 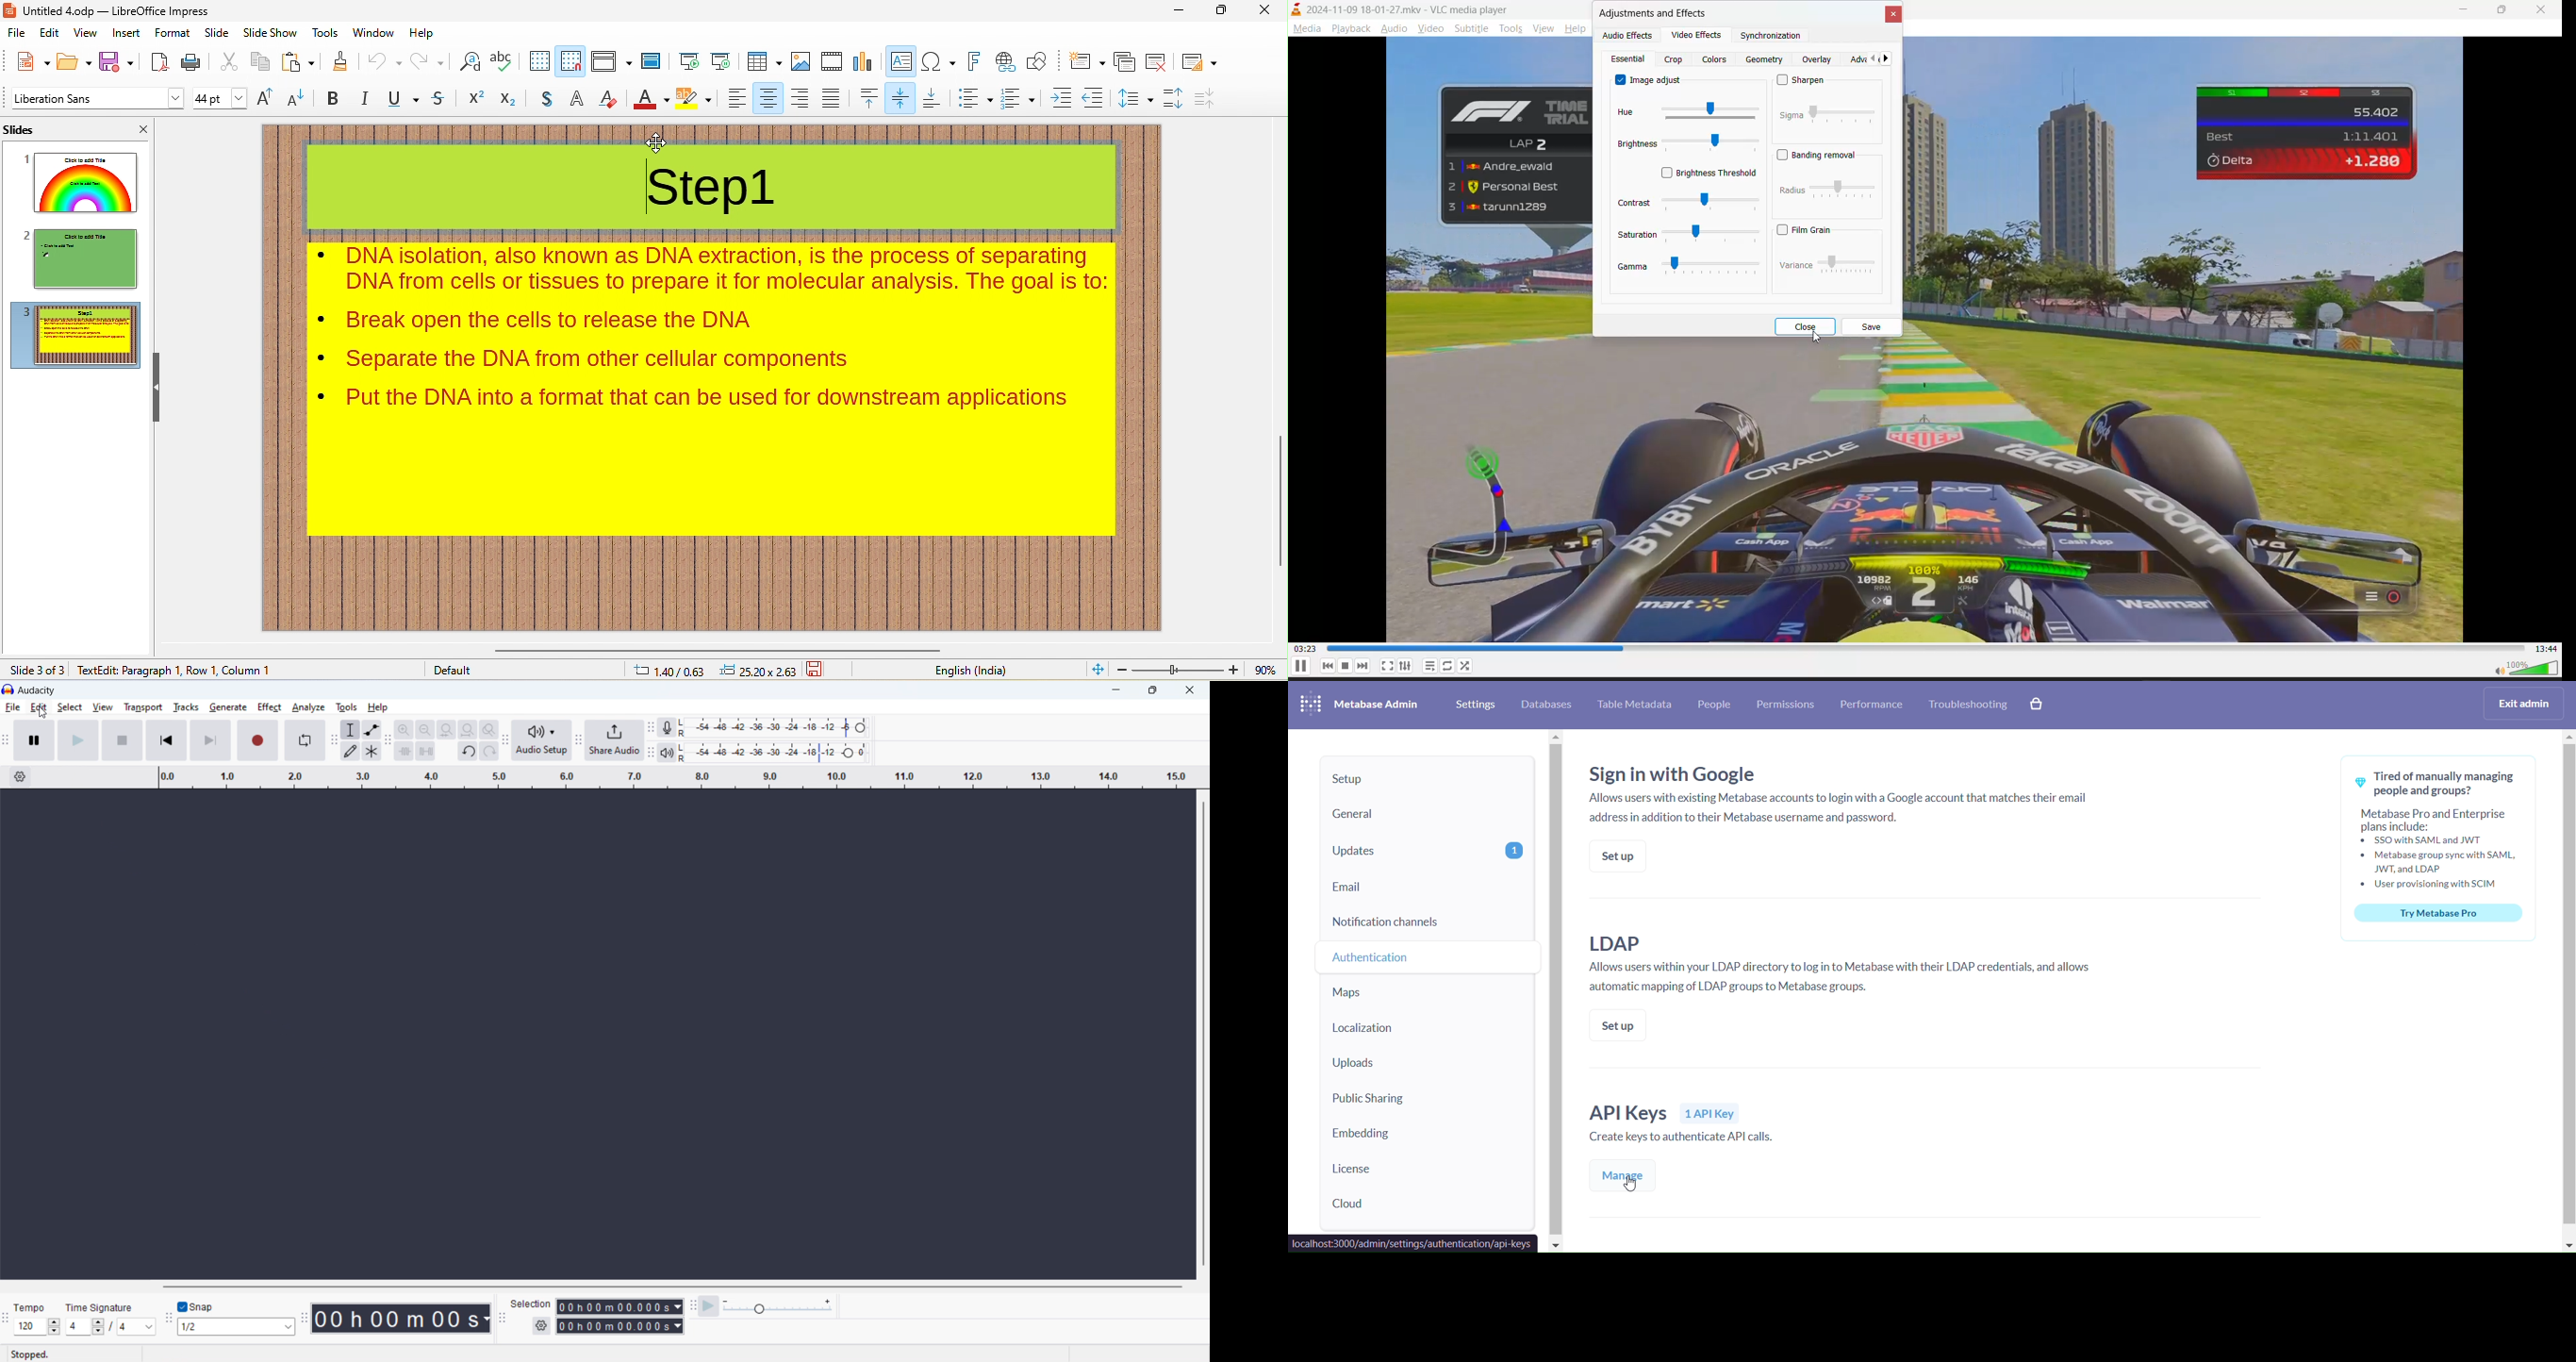 I want to click on format, so click(x=170, y=33).